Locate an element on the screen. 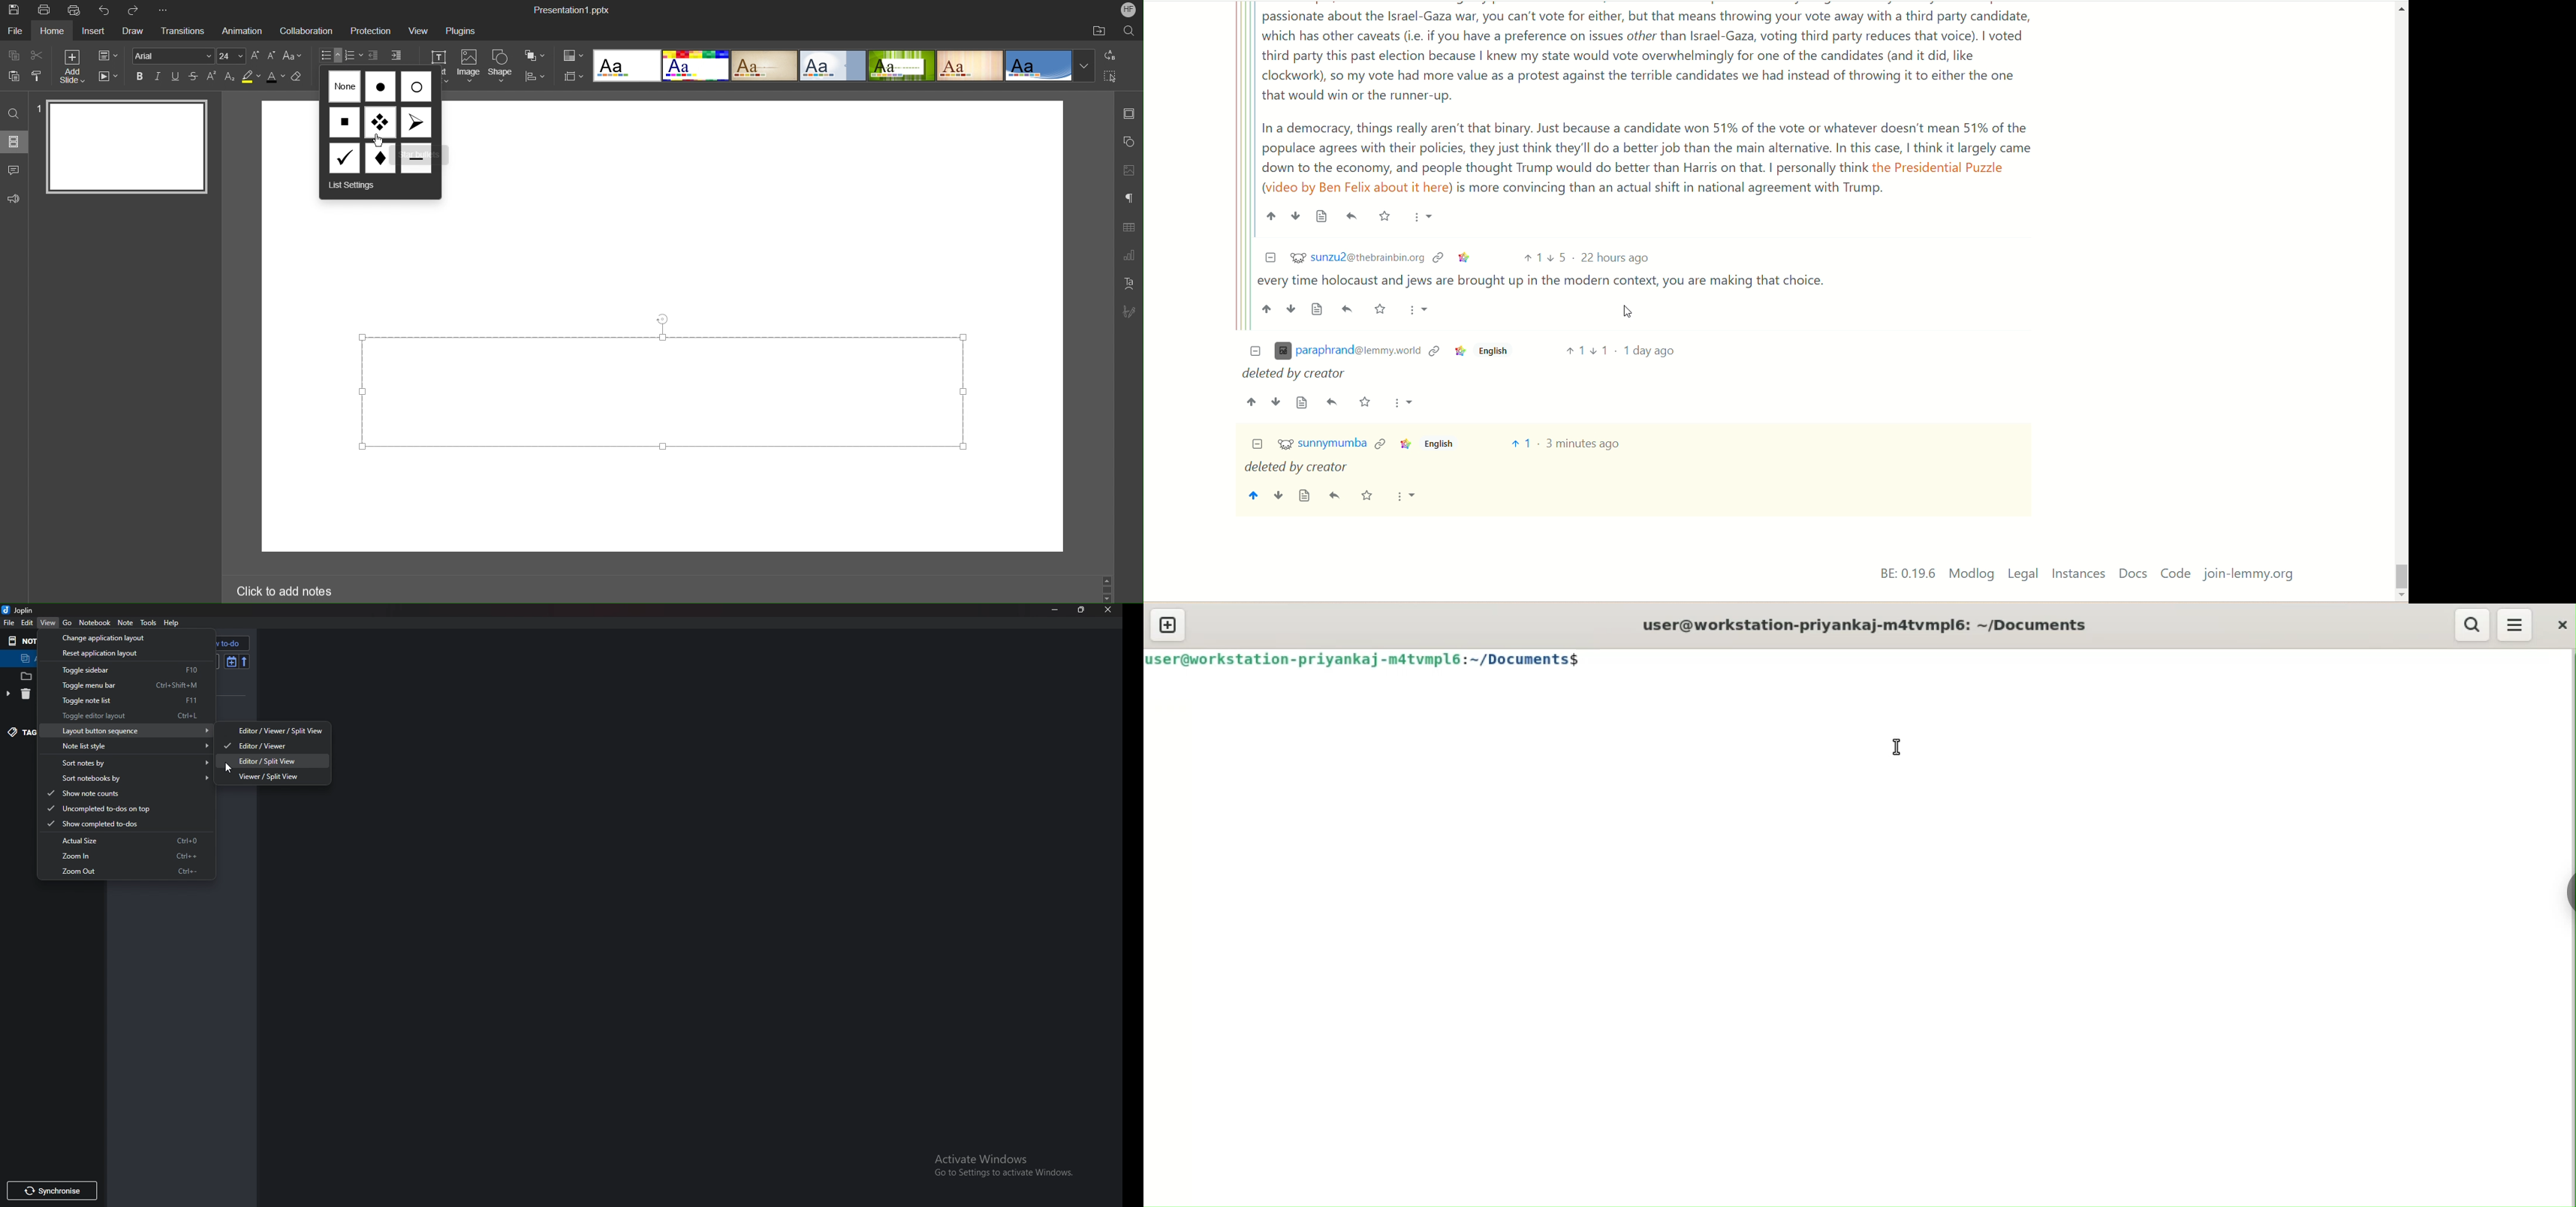  Subscript is located at coordinates (228, 76).